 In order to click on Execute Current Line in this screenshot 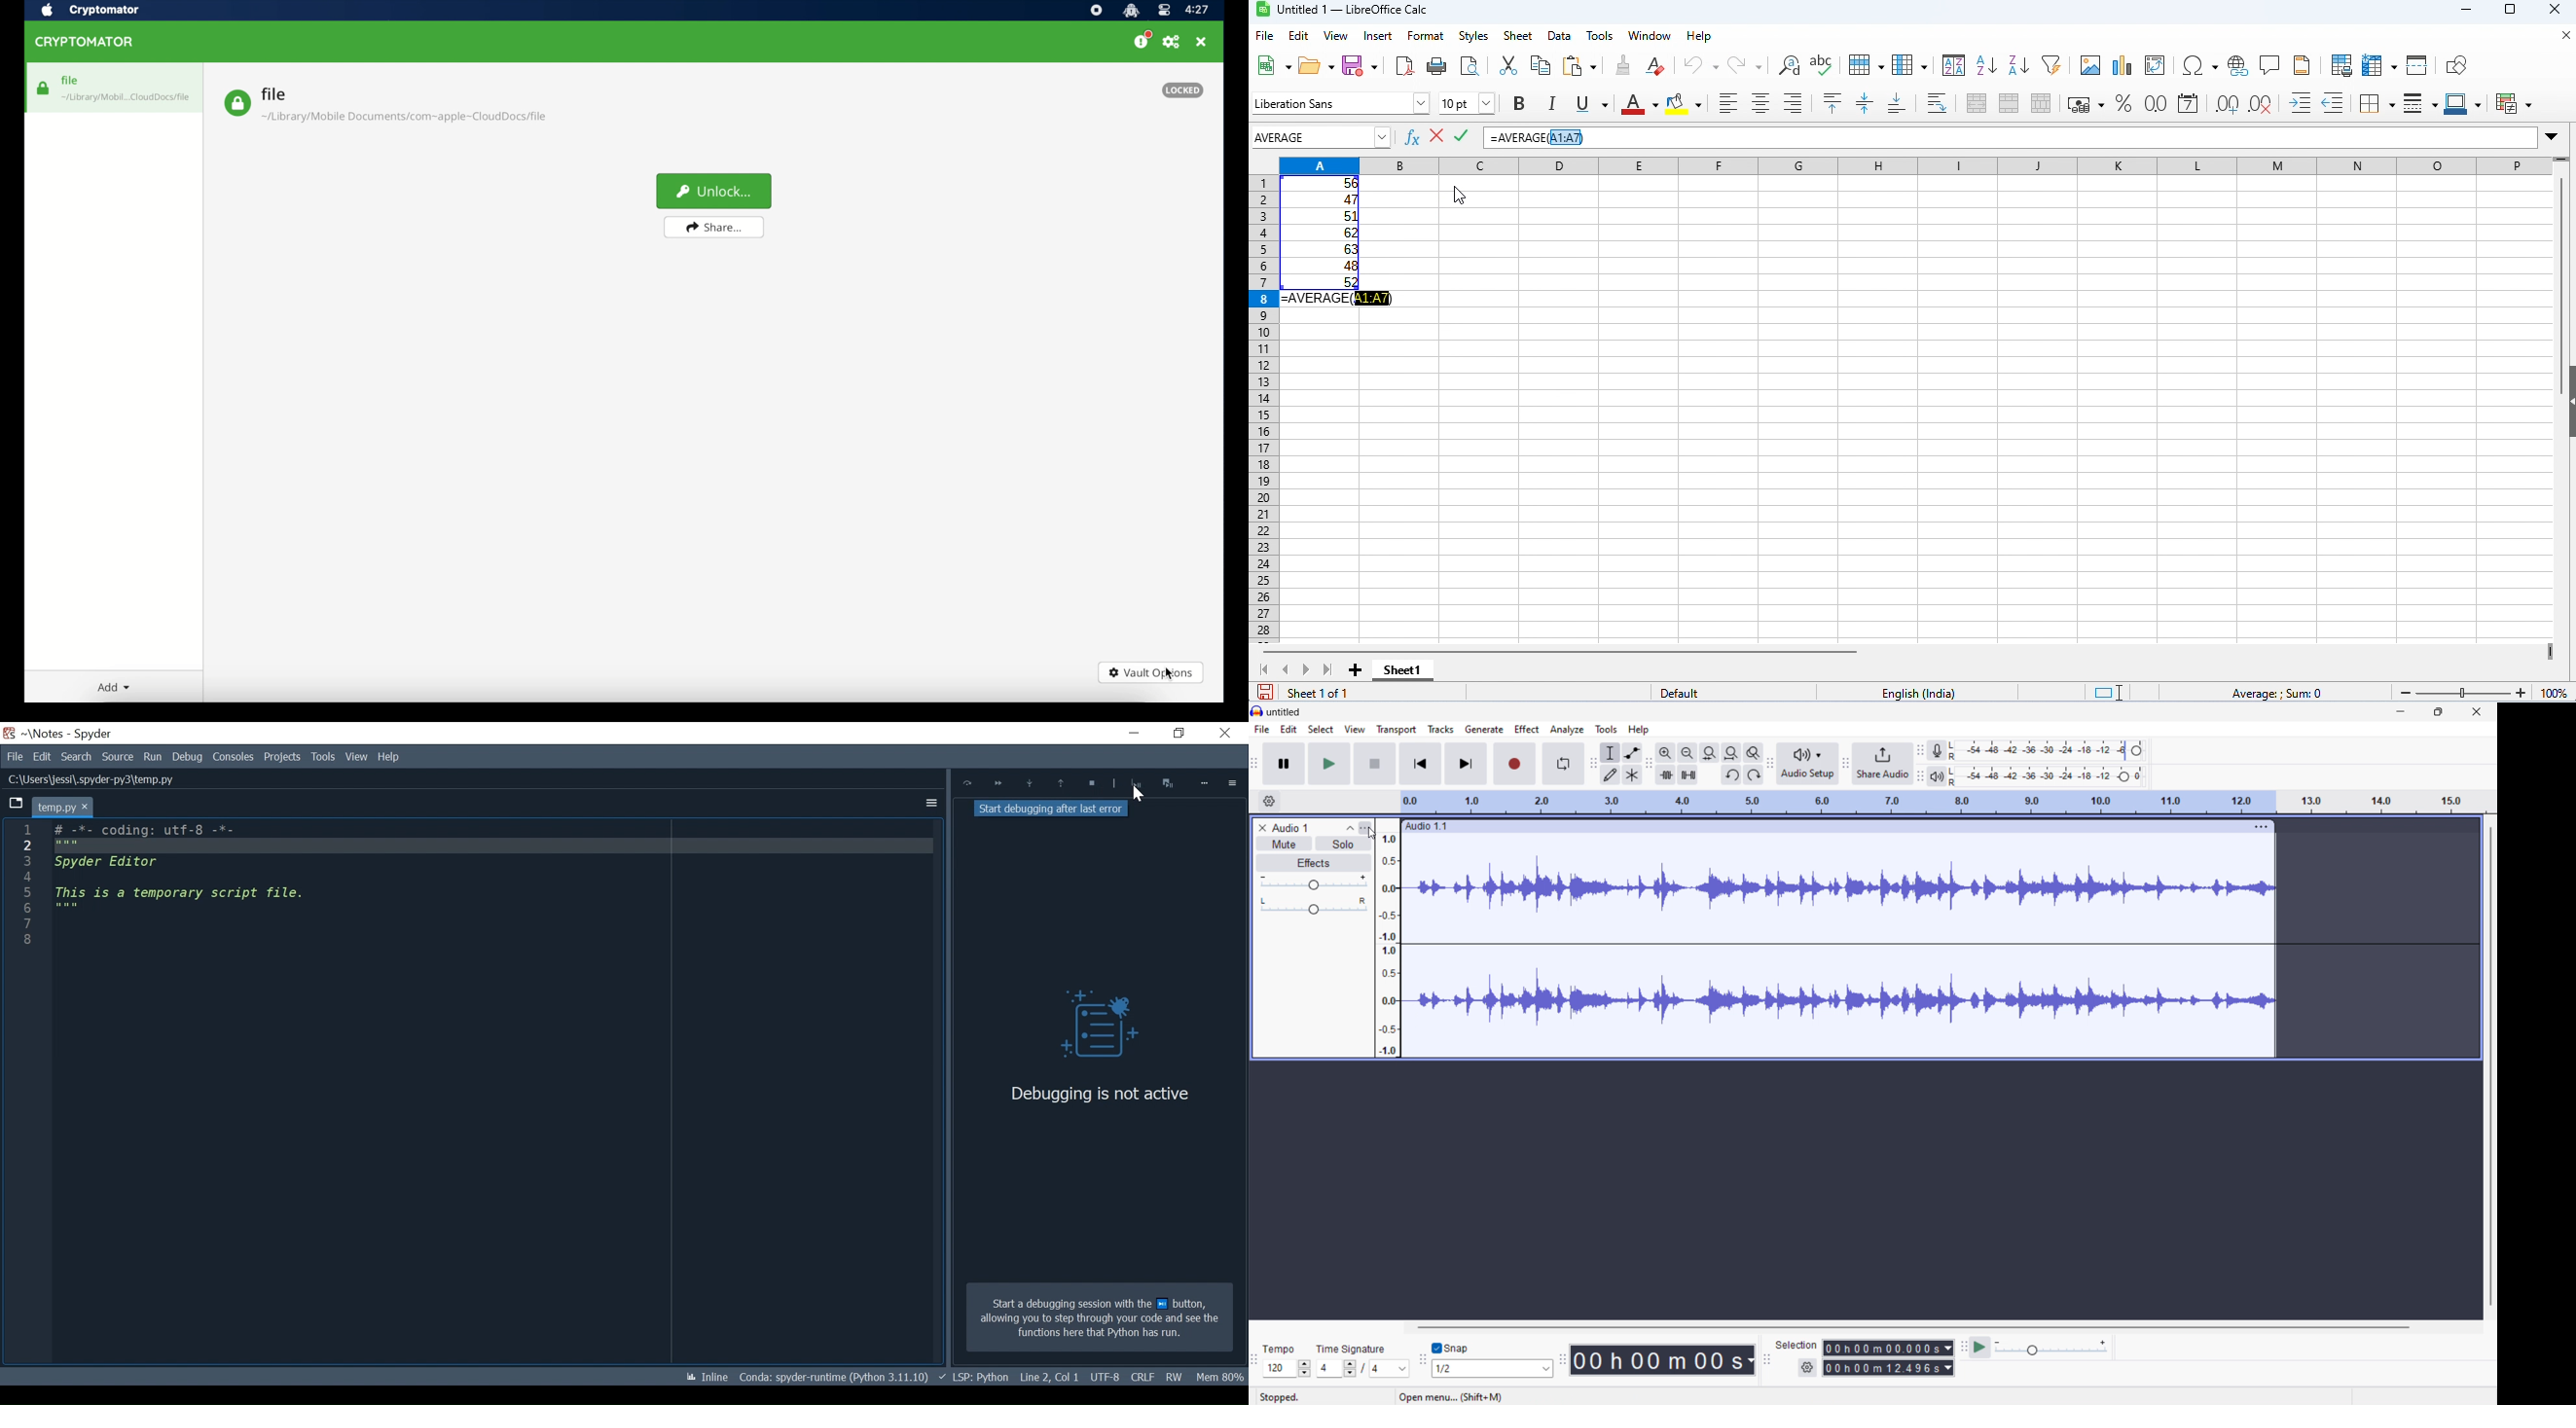, I will do `click(968, 783)`.